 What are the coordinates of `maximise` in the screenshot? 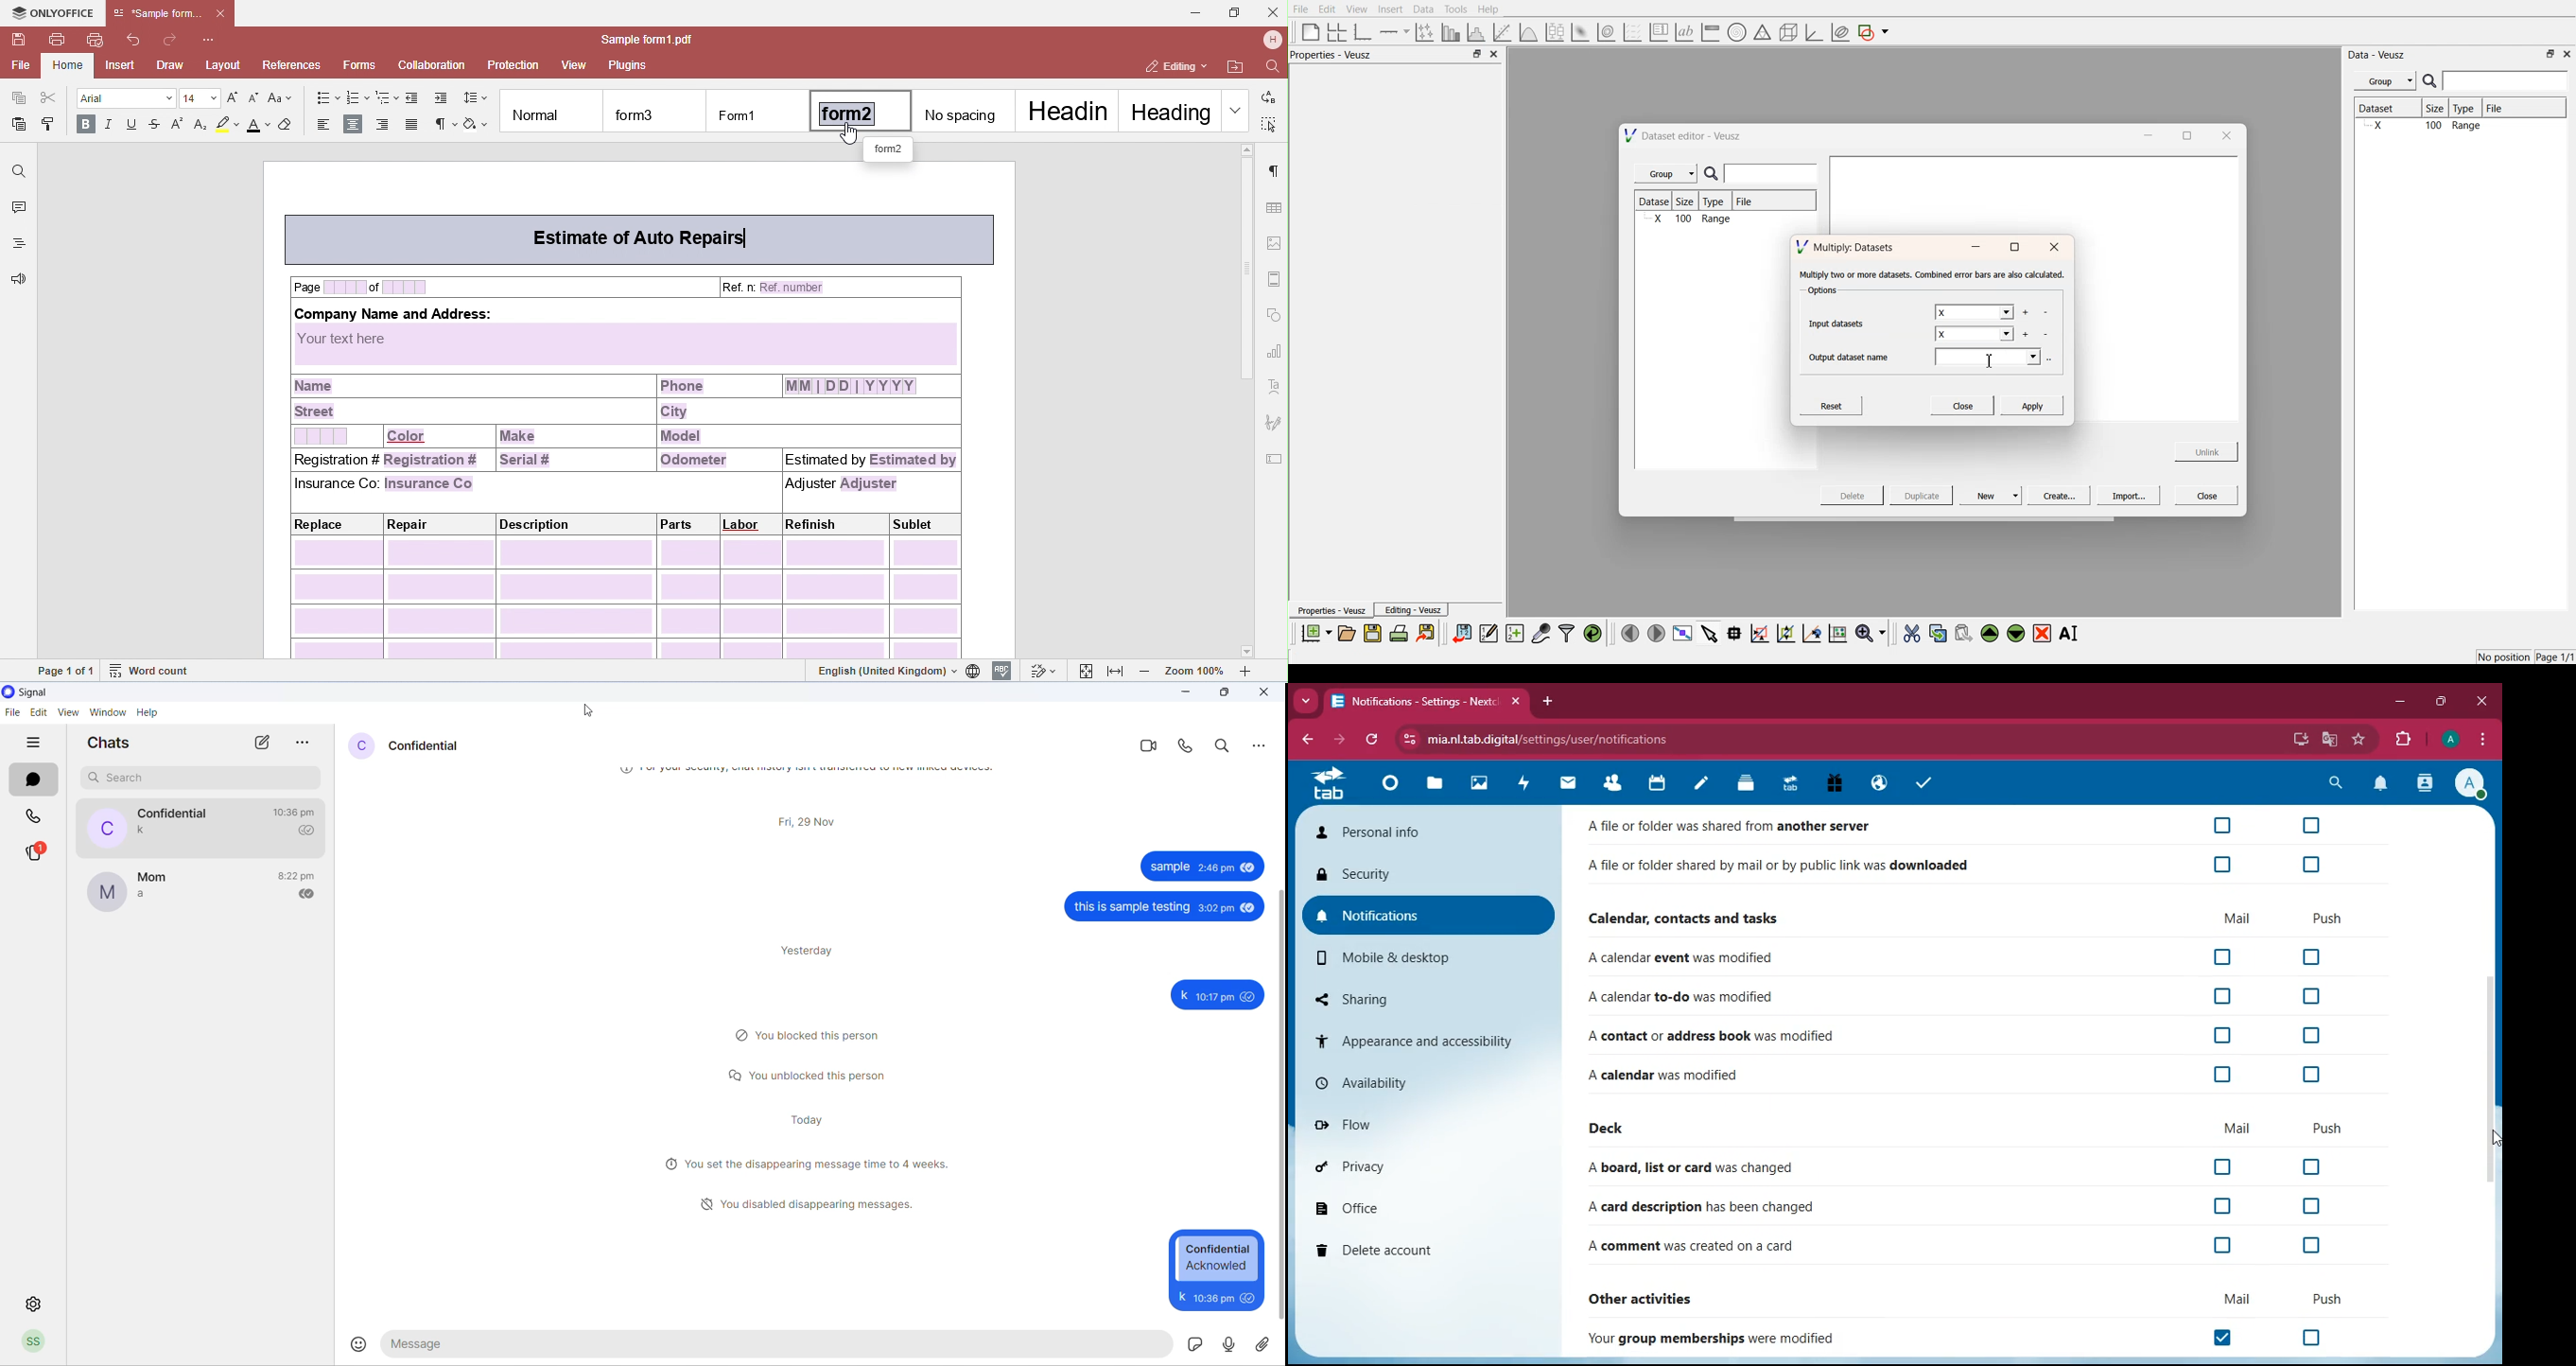 It's located at (2183, 134).